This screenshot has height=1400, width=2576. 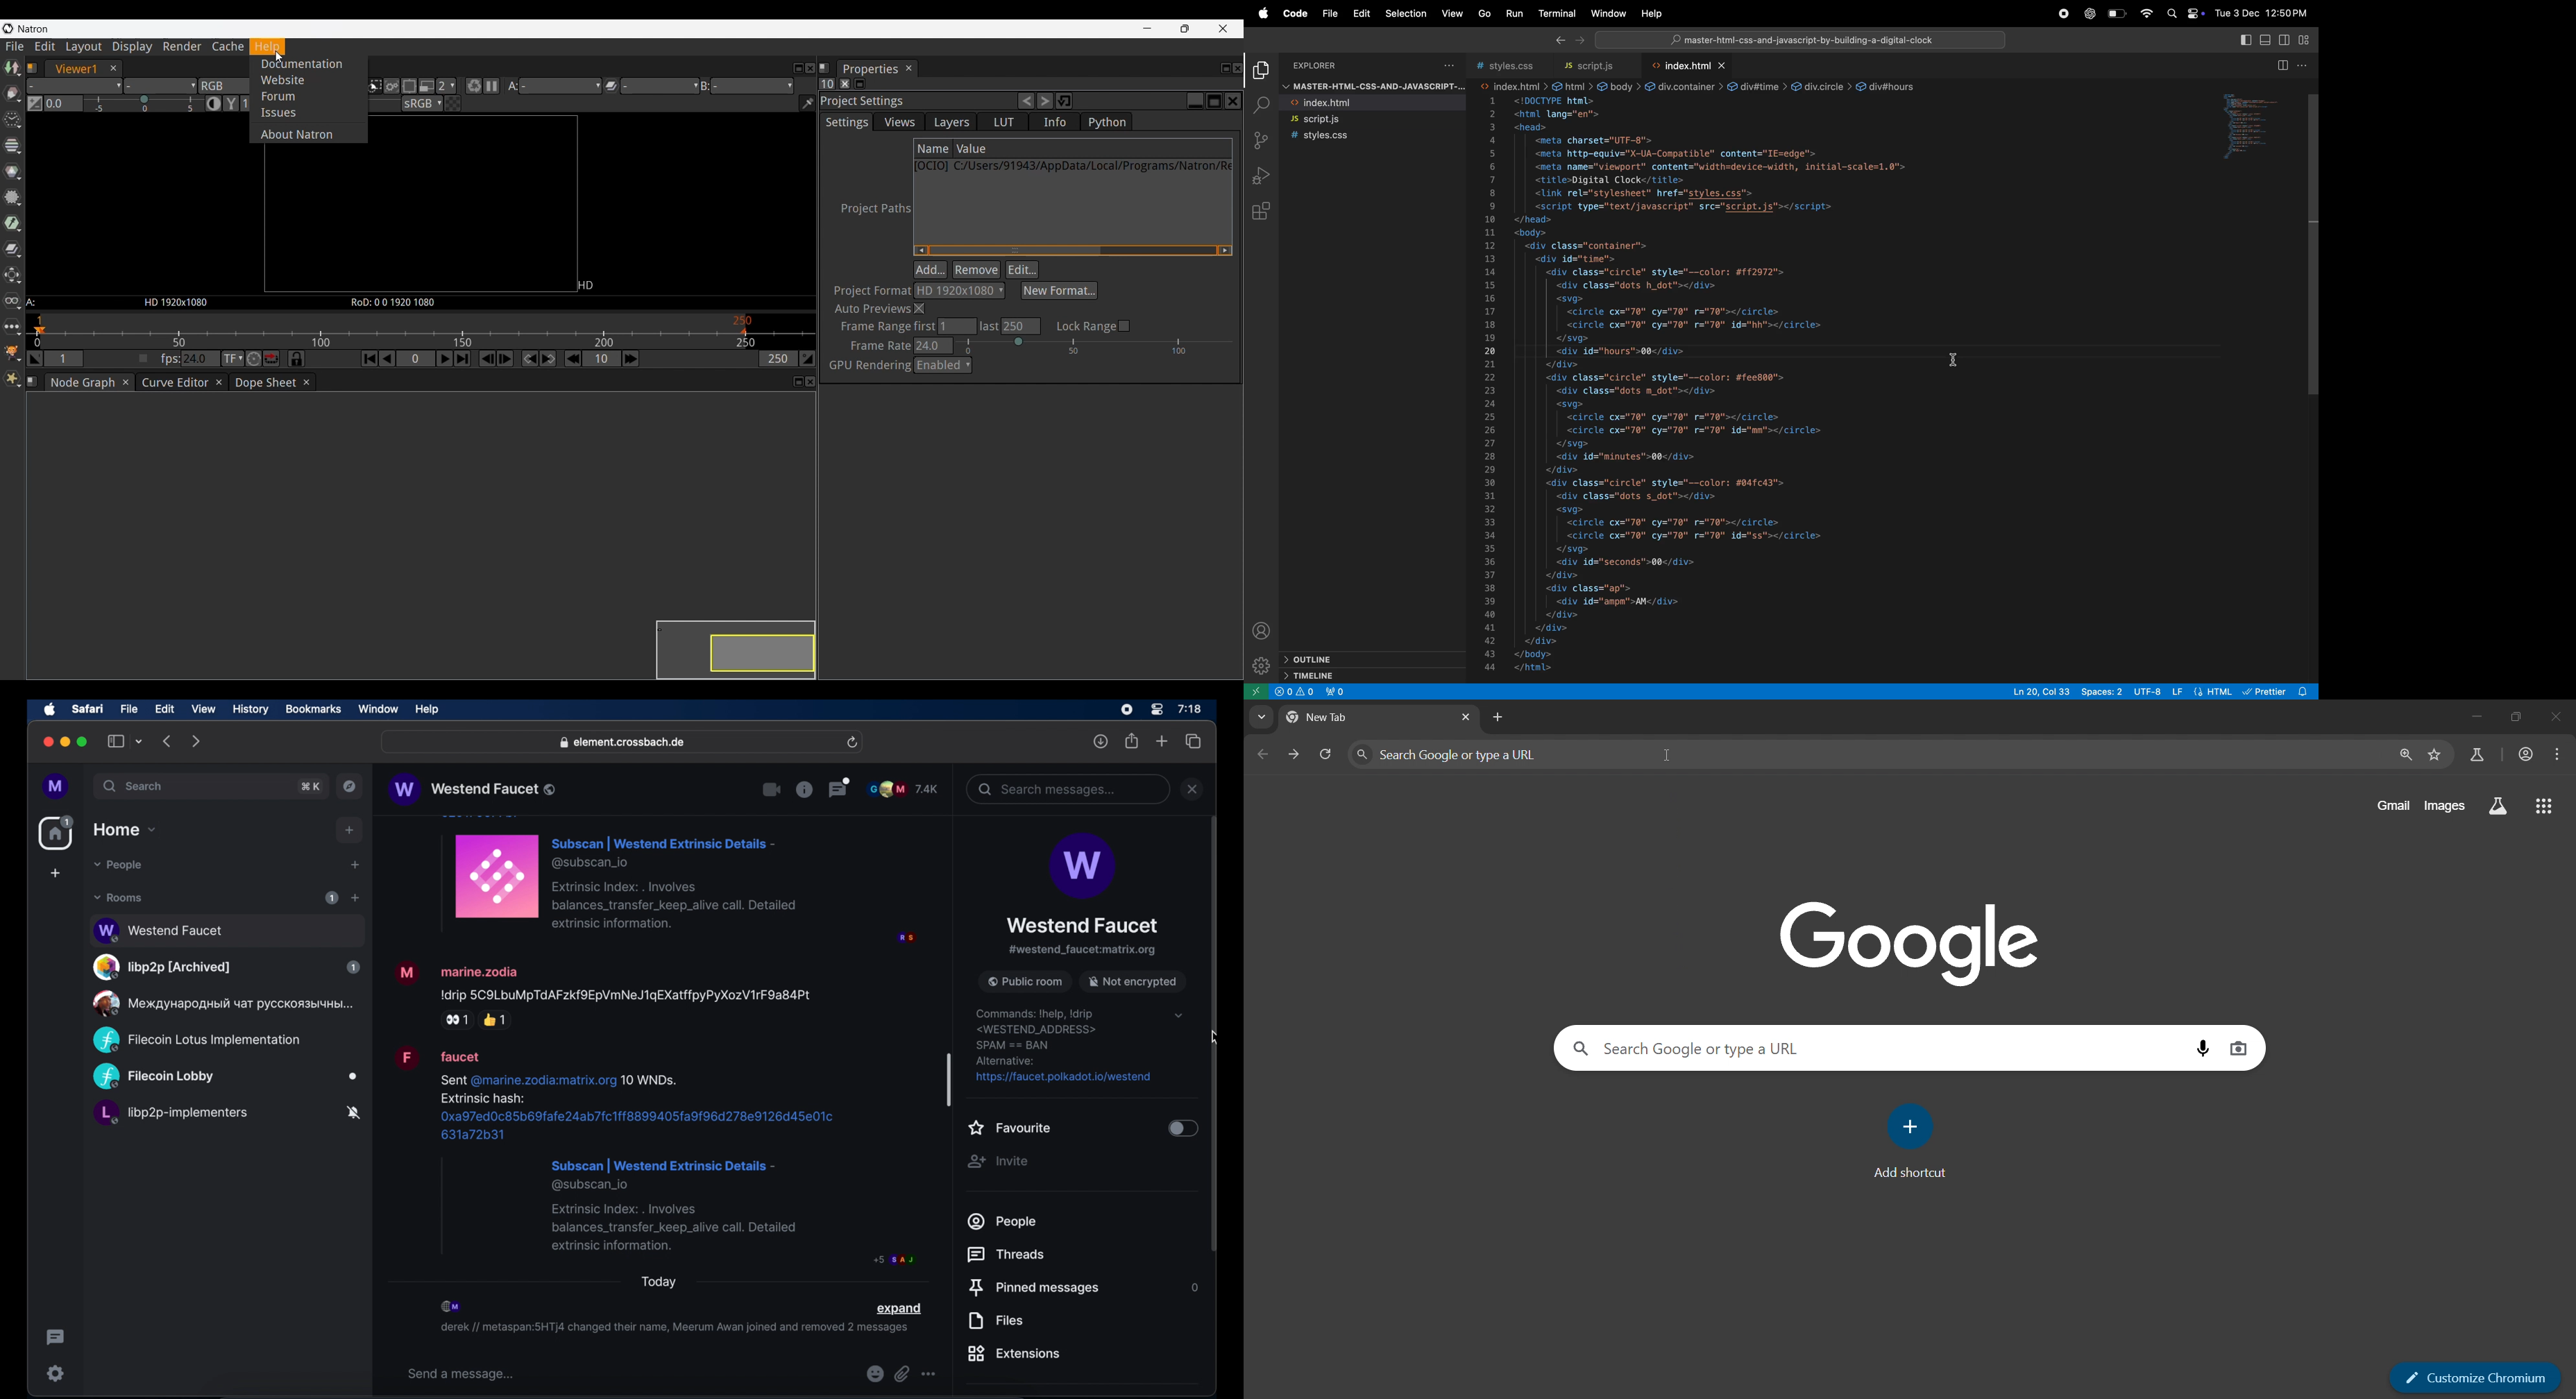 I want to click on room name, so click(x=472, y=789).